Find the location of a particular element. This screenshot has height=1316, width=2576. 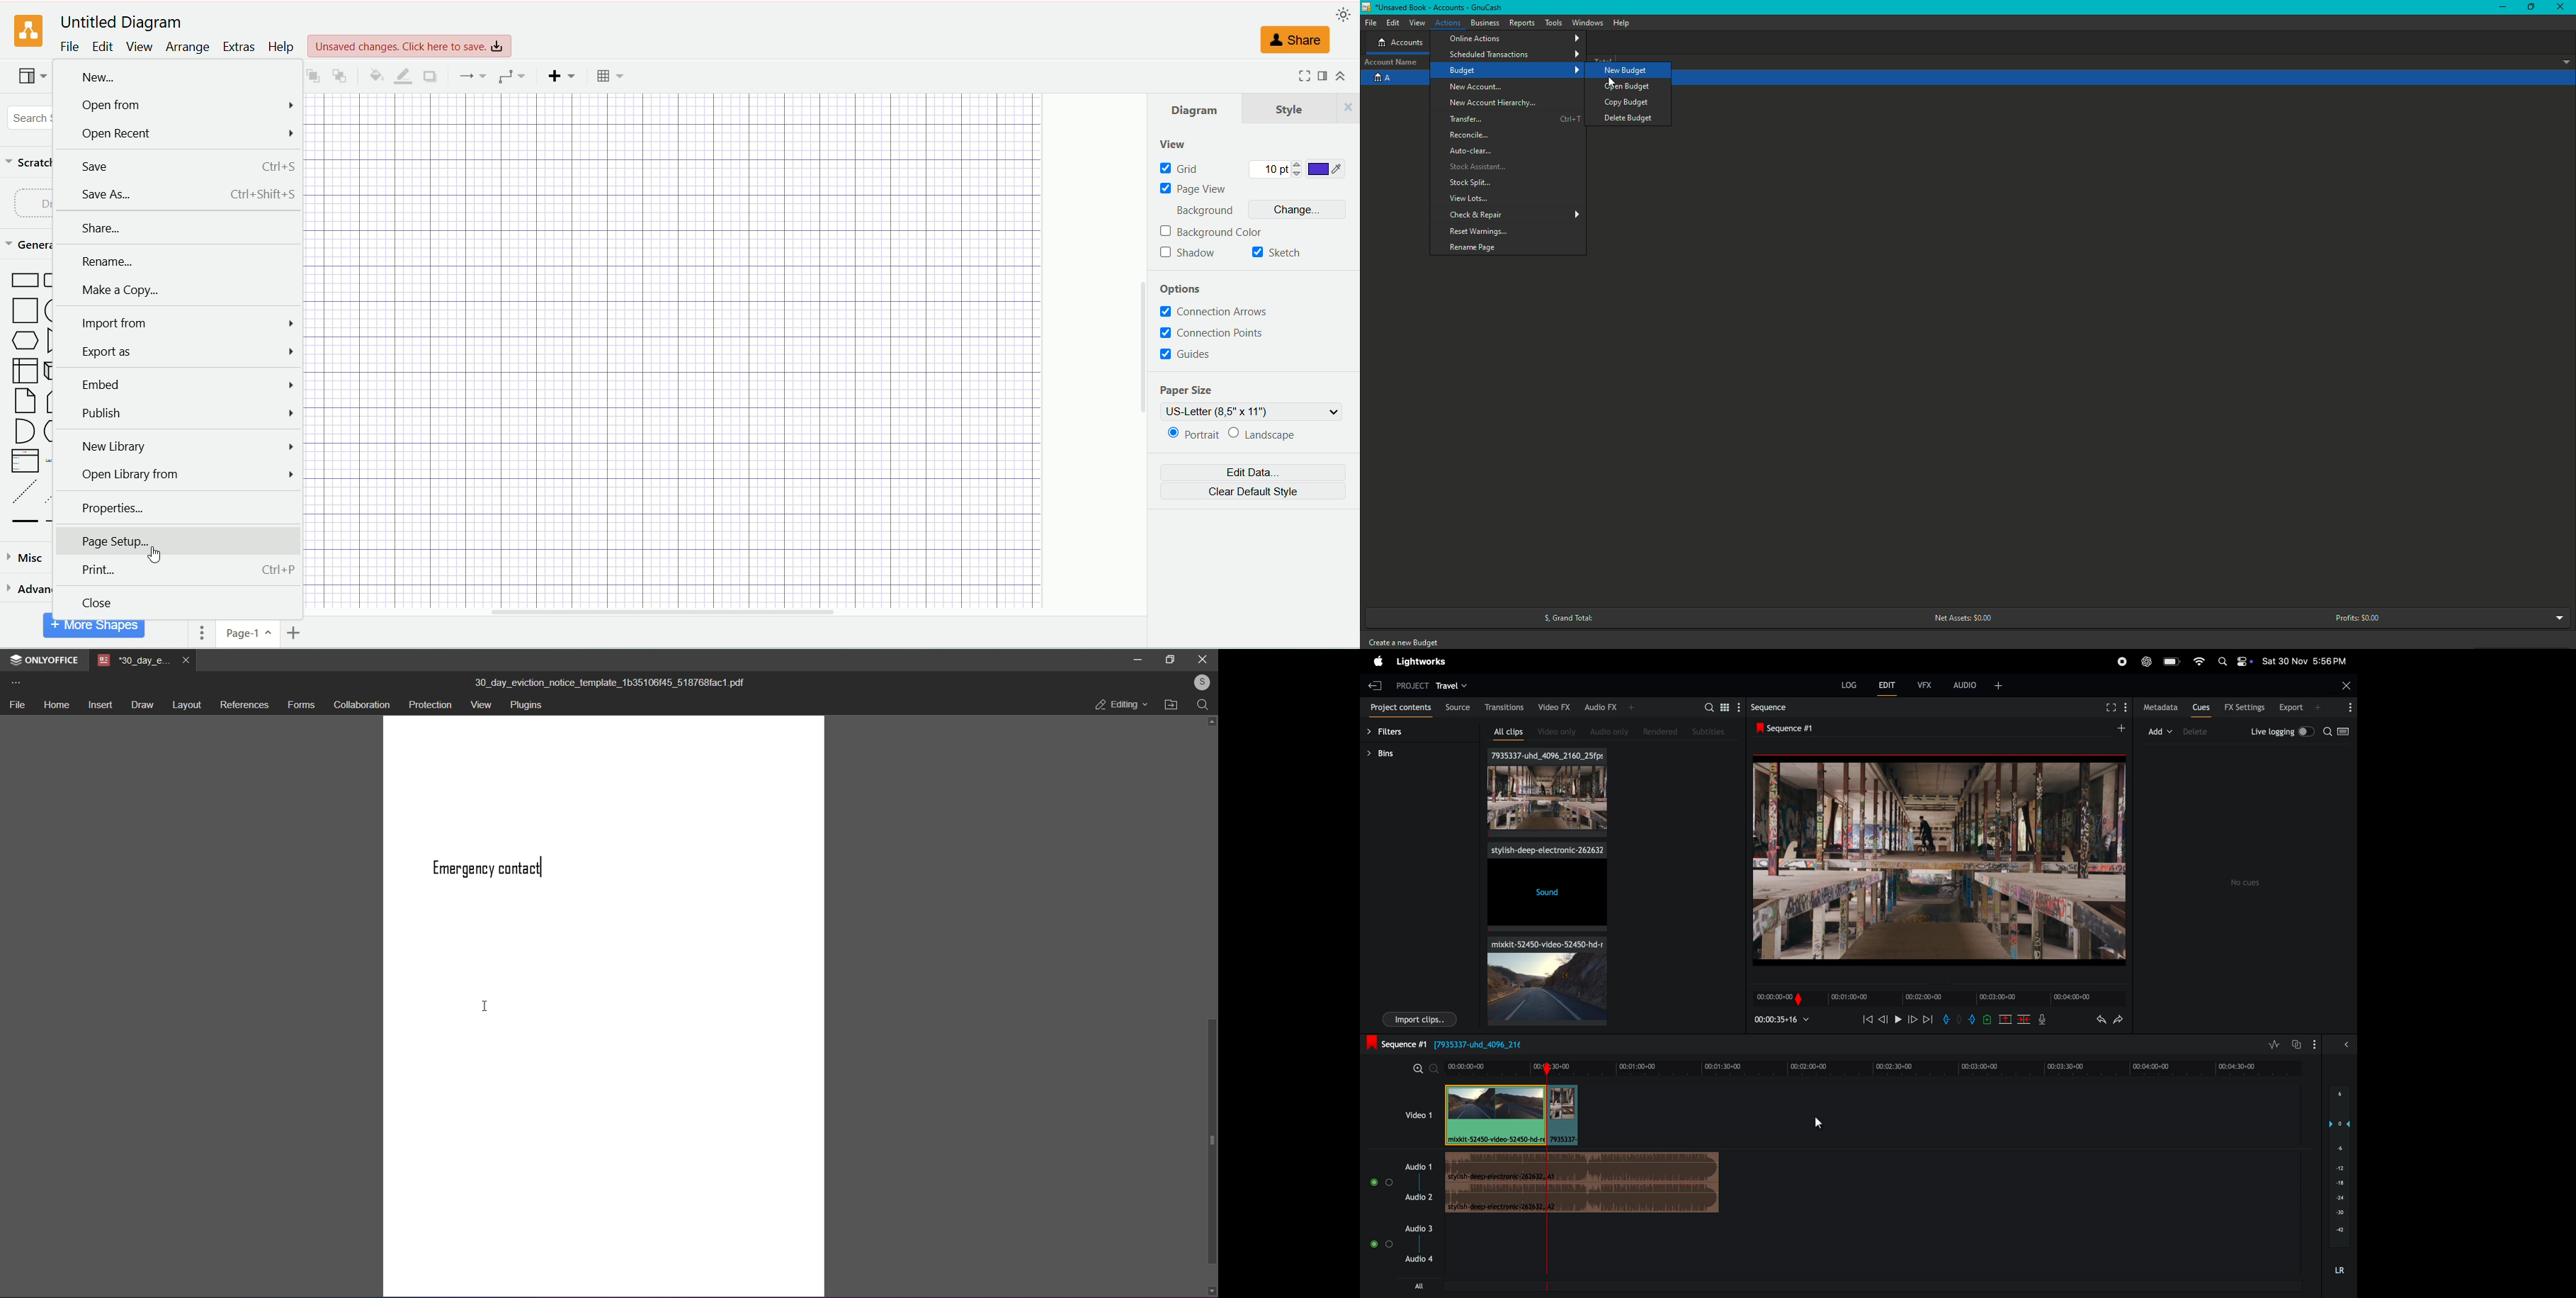

Open Budget is located at coordinates (1626, 86).